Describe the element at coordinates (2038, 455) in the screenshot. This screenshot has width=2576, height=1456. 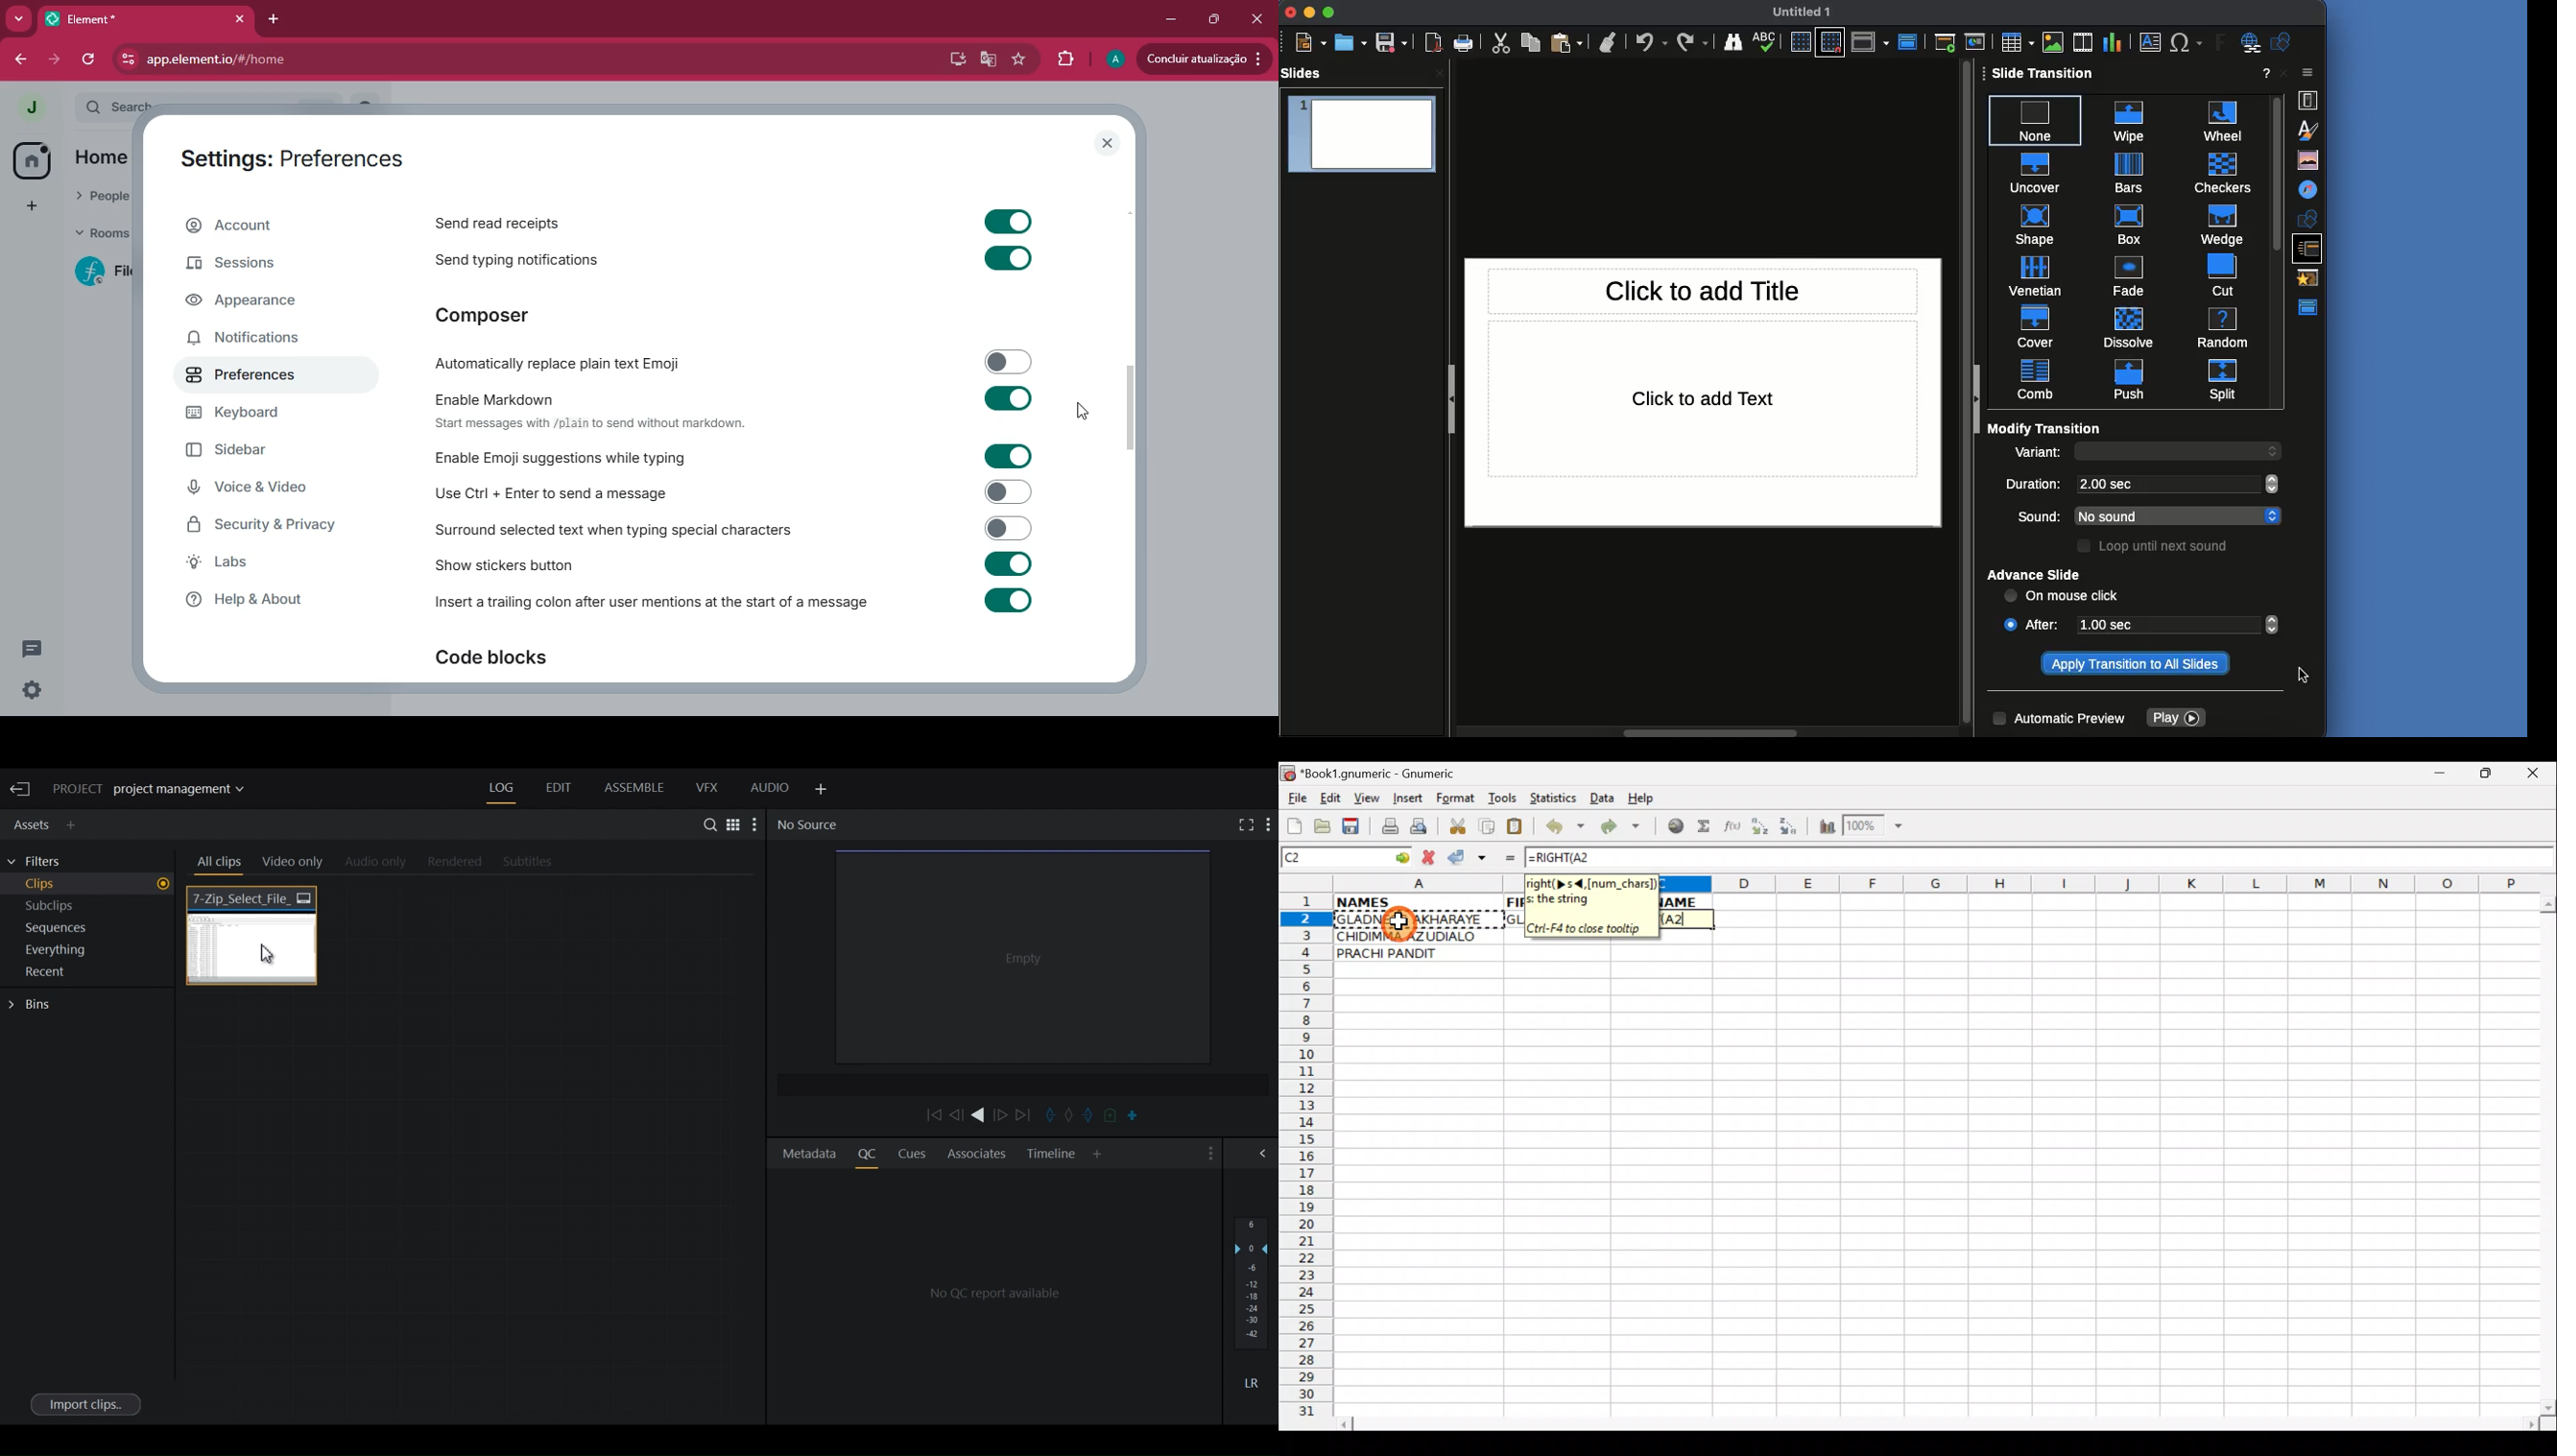
I see `Variant` at that location.